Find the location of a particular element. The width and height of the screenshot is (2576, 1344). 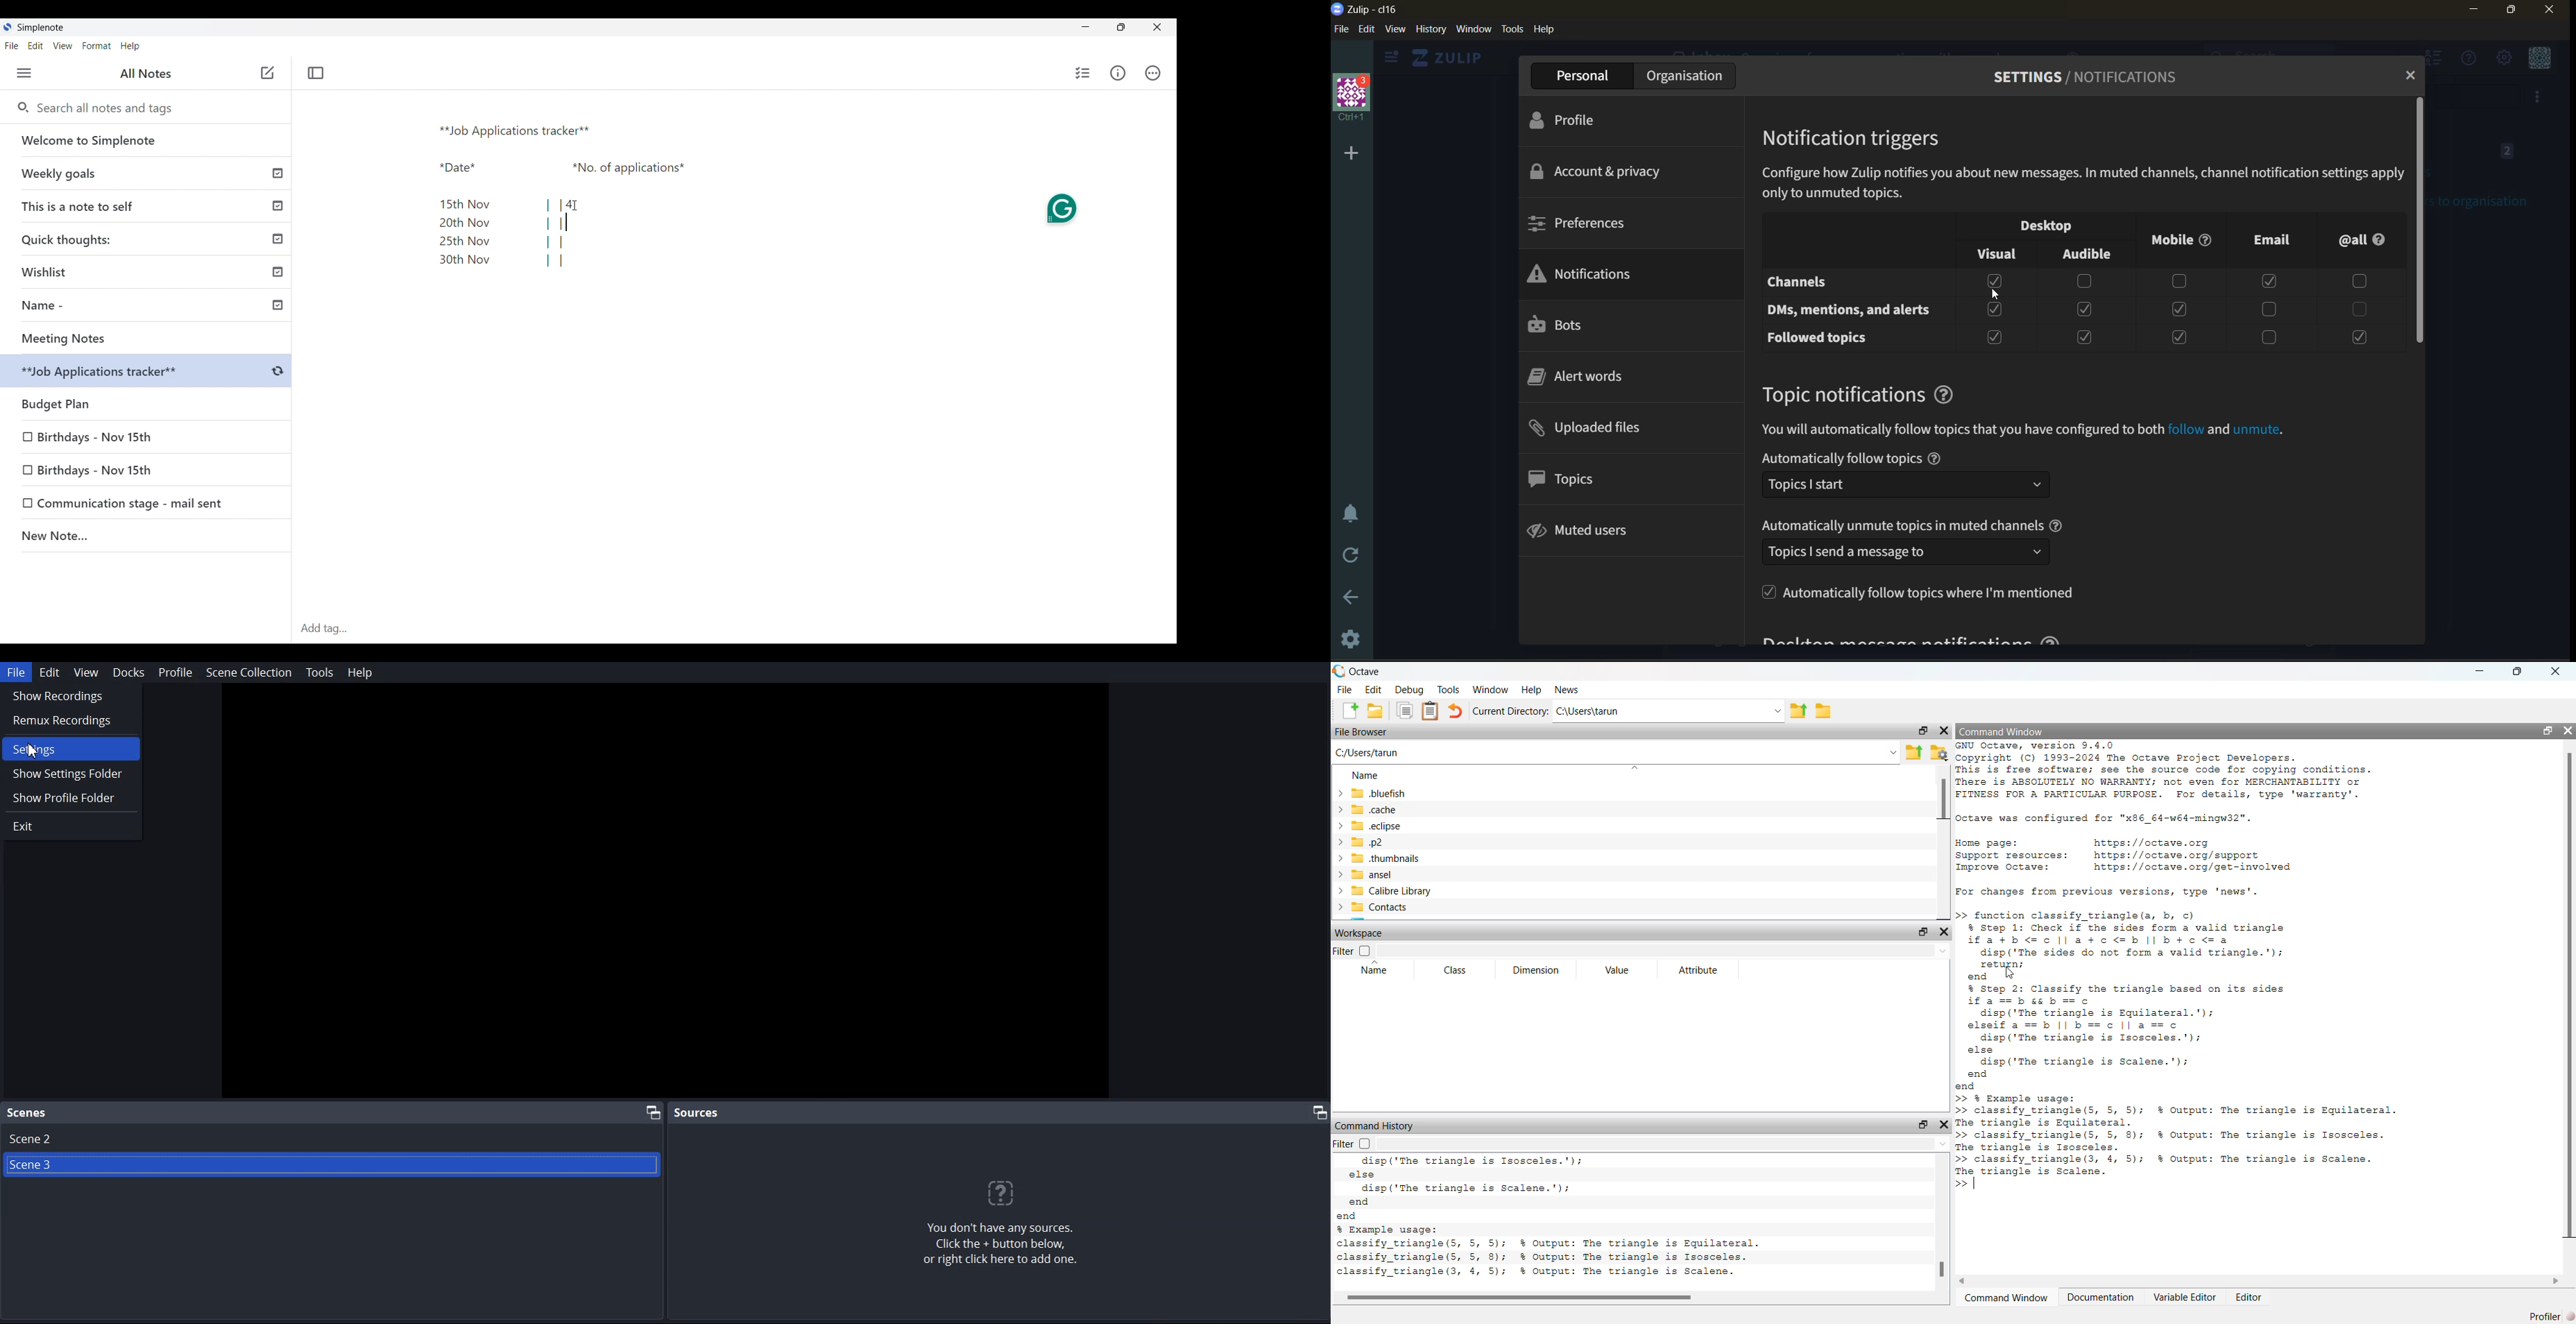

text is located at coordinates (1841, 458).